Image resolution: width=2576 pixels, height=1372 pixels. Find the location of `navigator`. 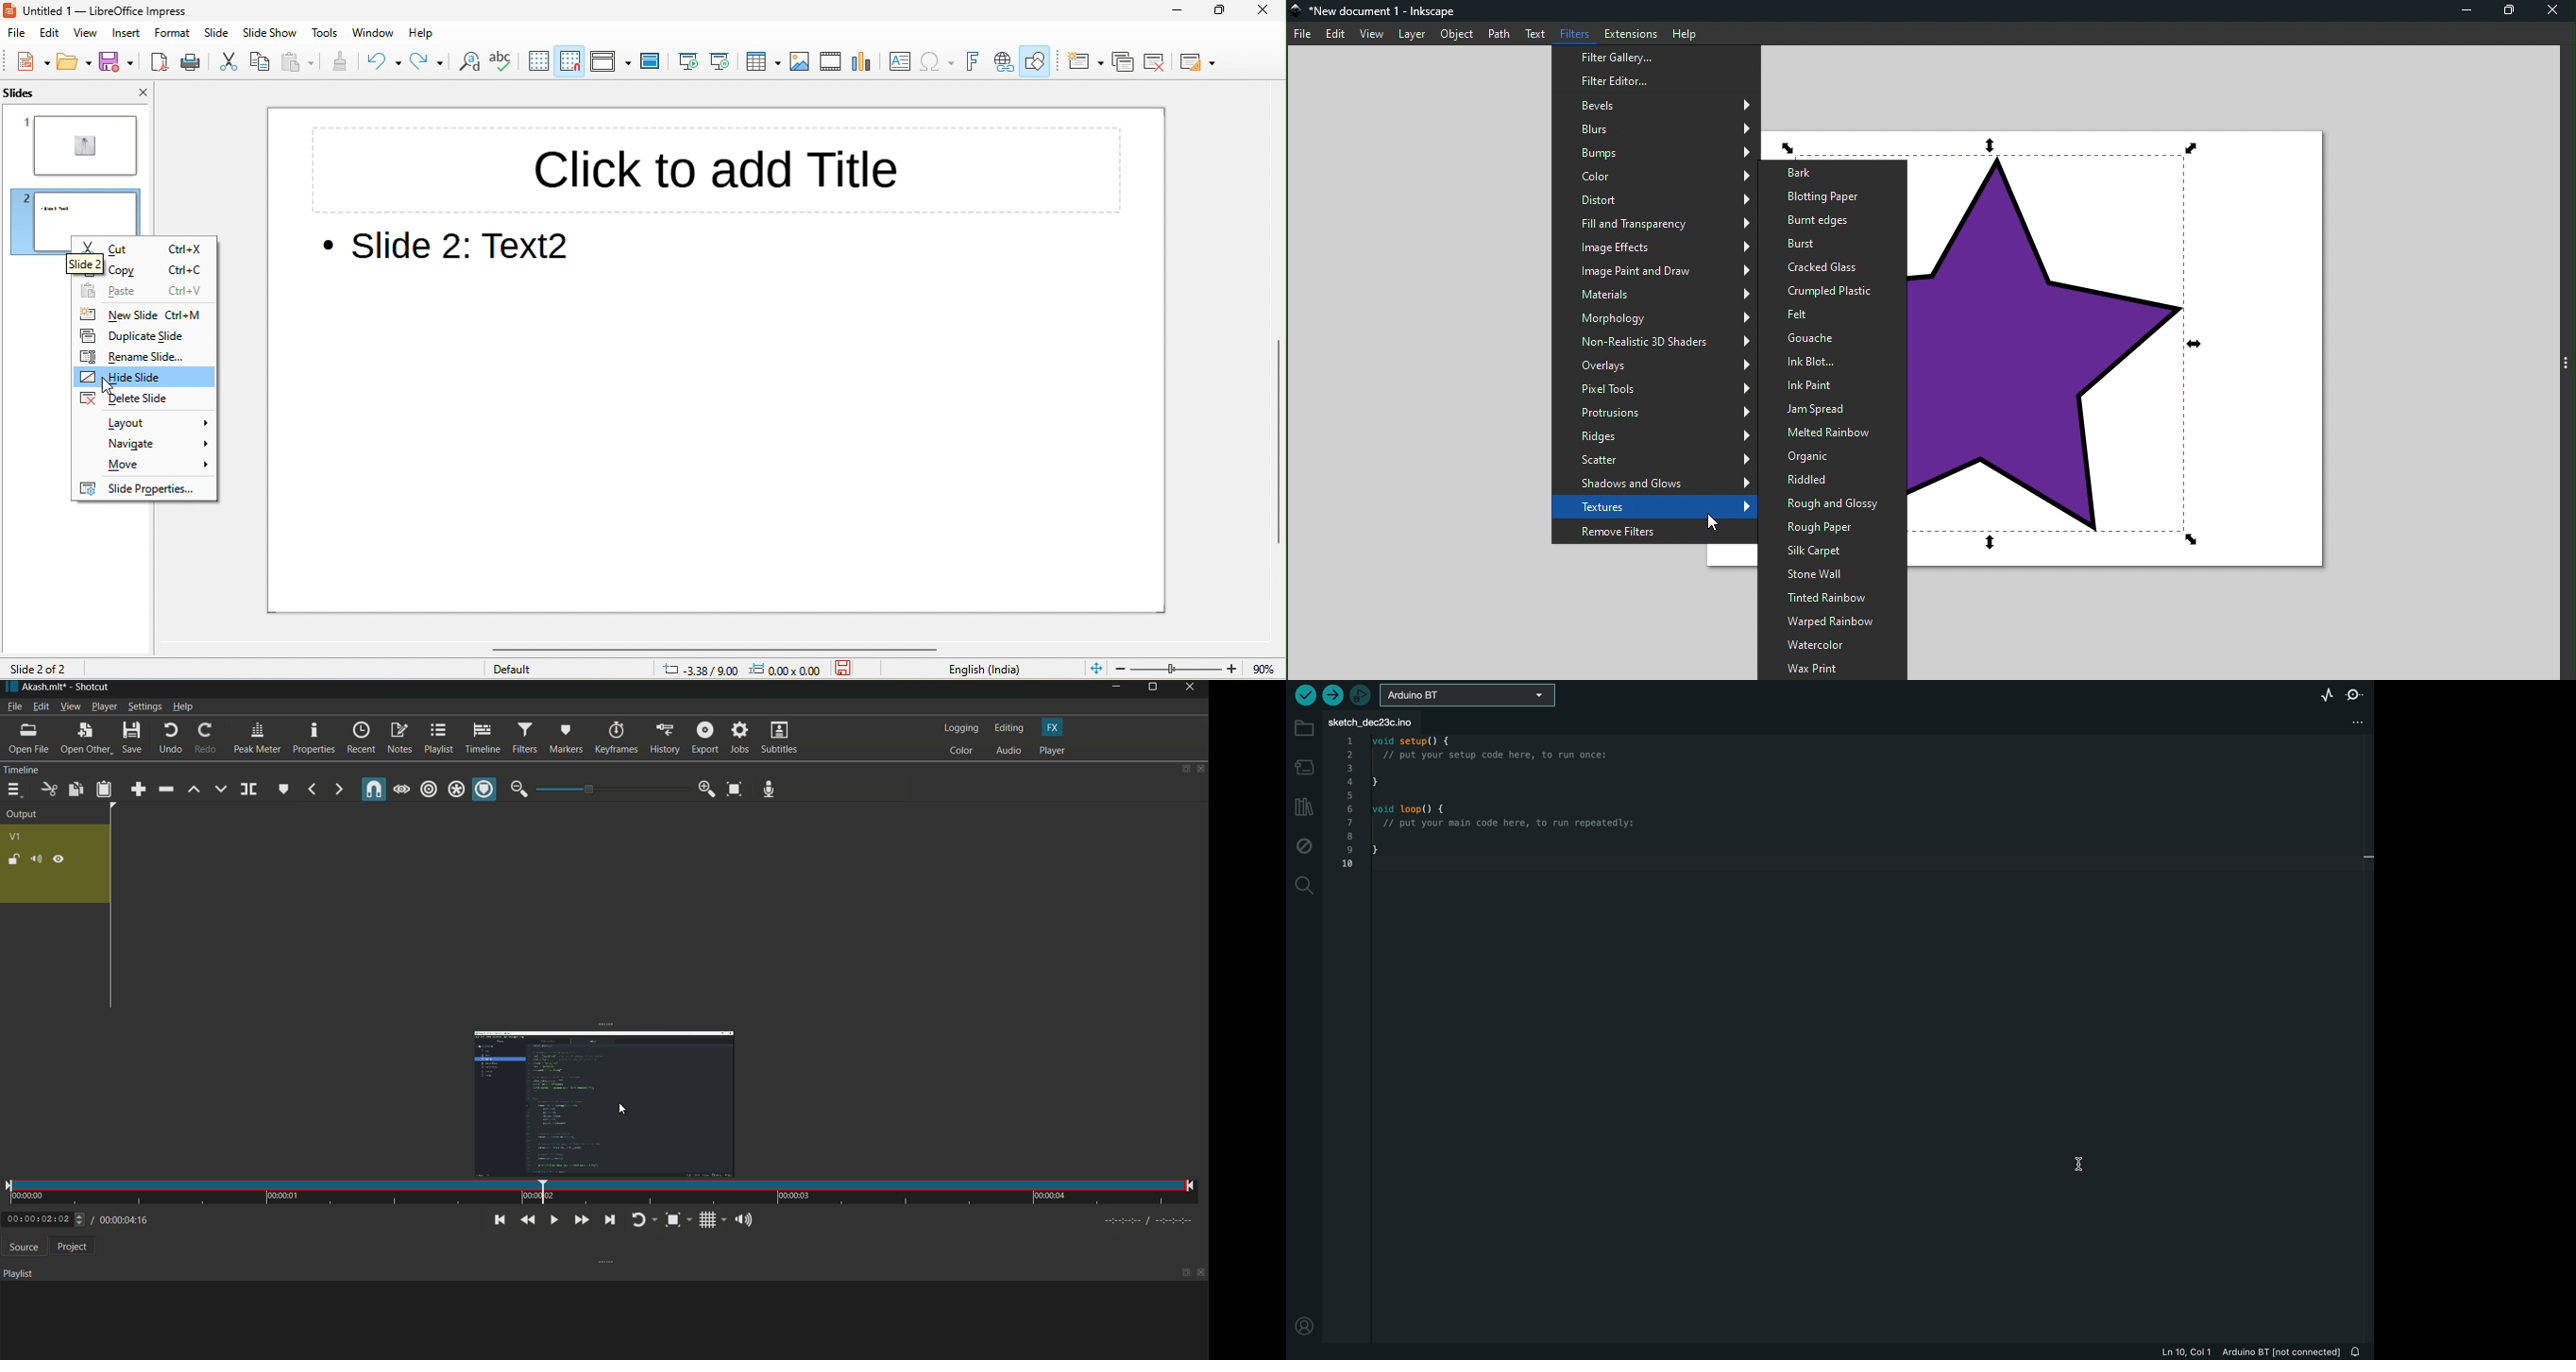

navigator is located at coordinates (143, 443).